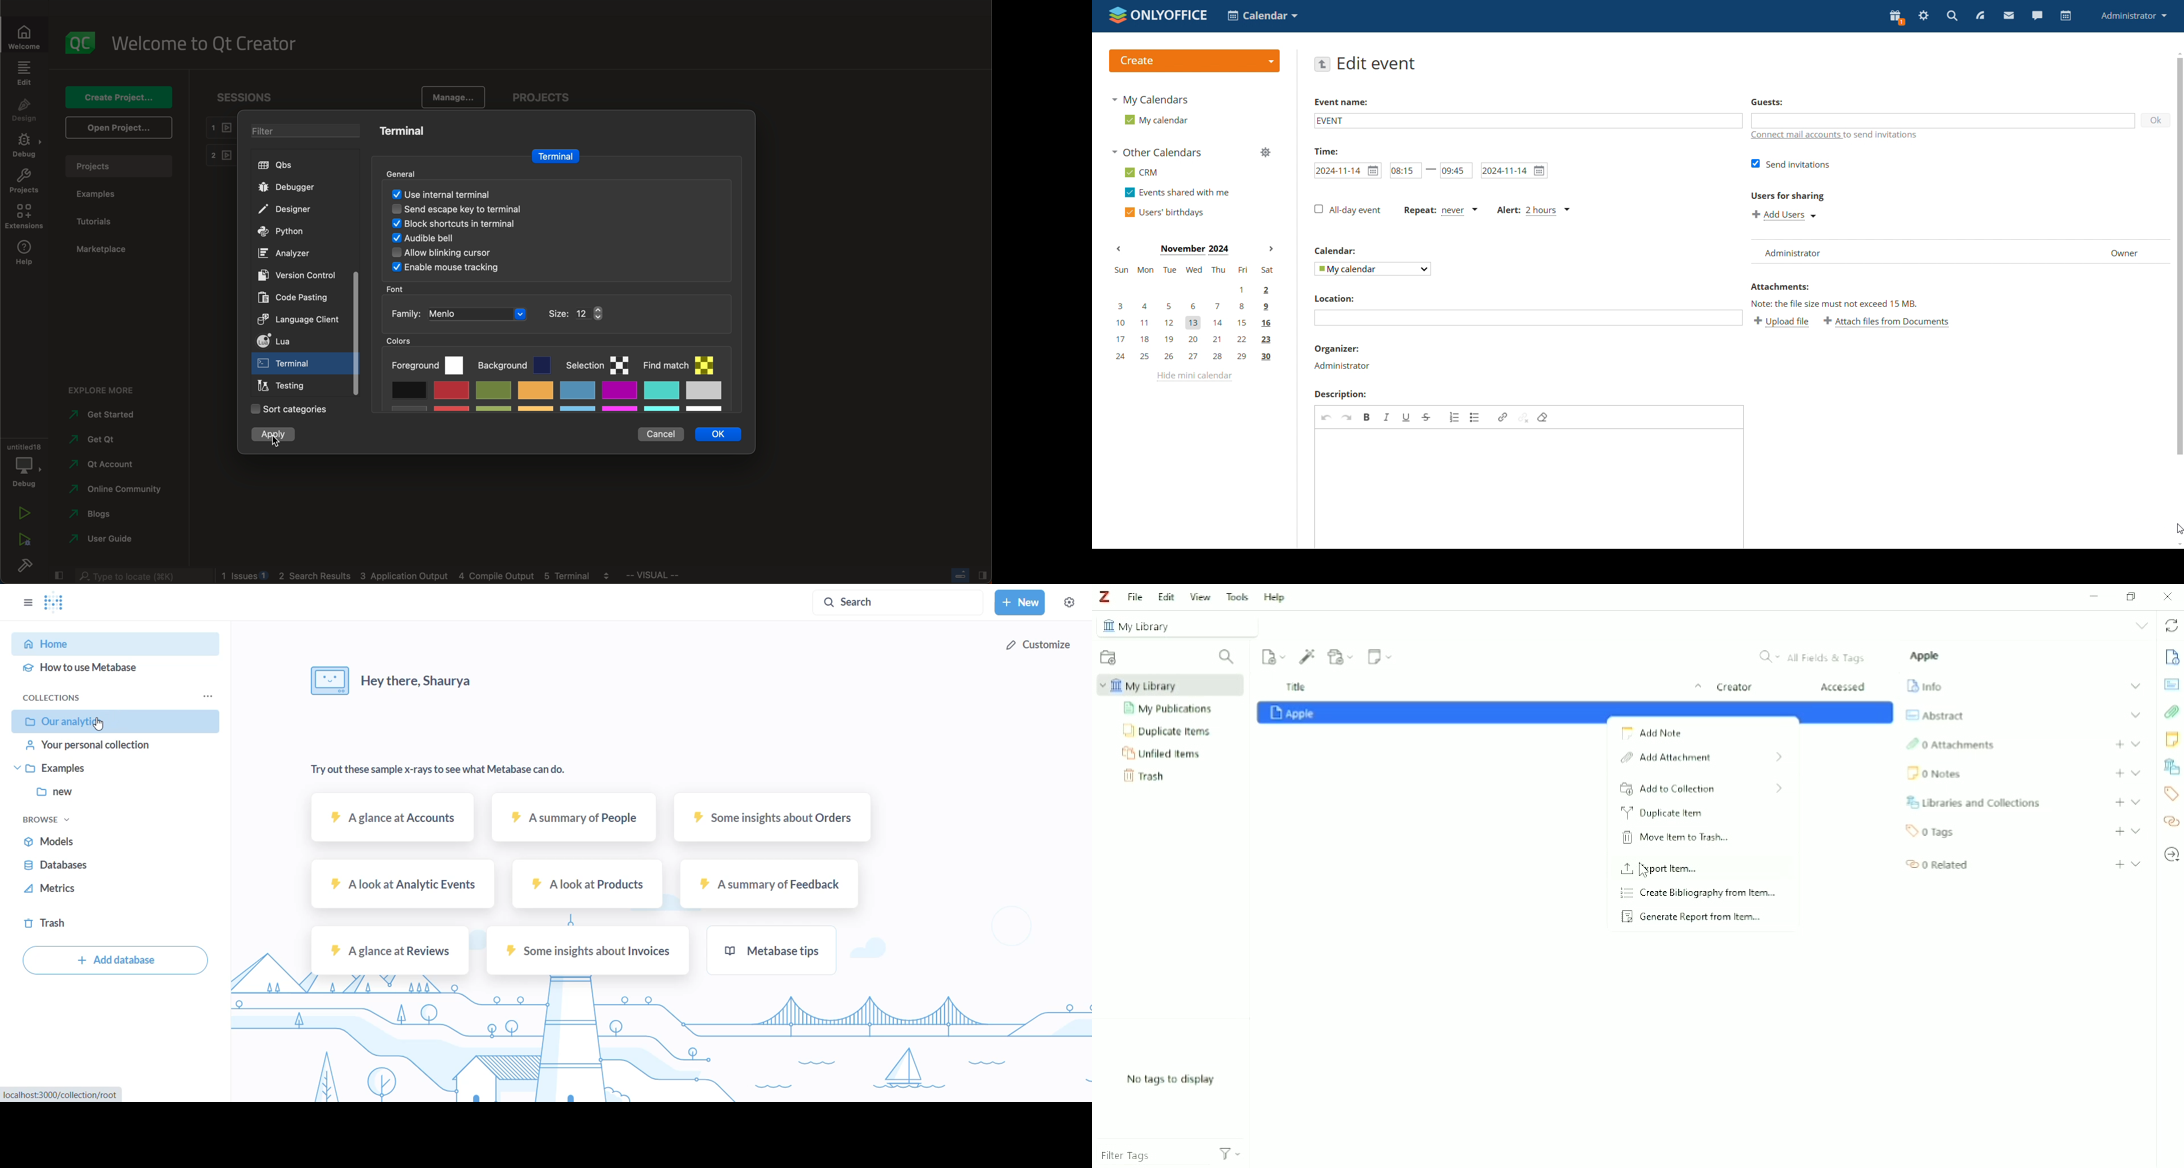 The width and height of the screenshot is (2184, 1176). Describe the element at coordinates (1344, 103) in the screenshot. I see `event name label` at that location.